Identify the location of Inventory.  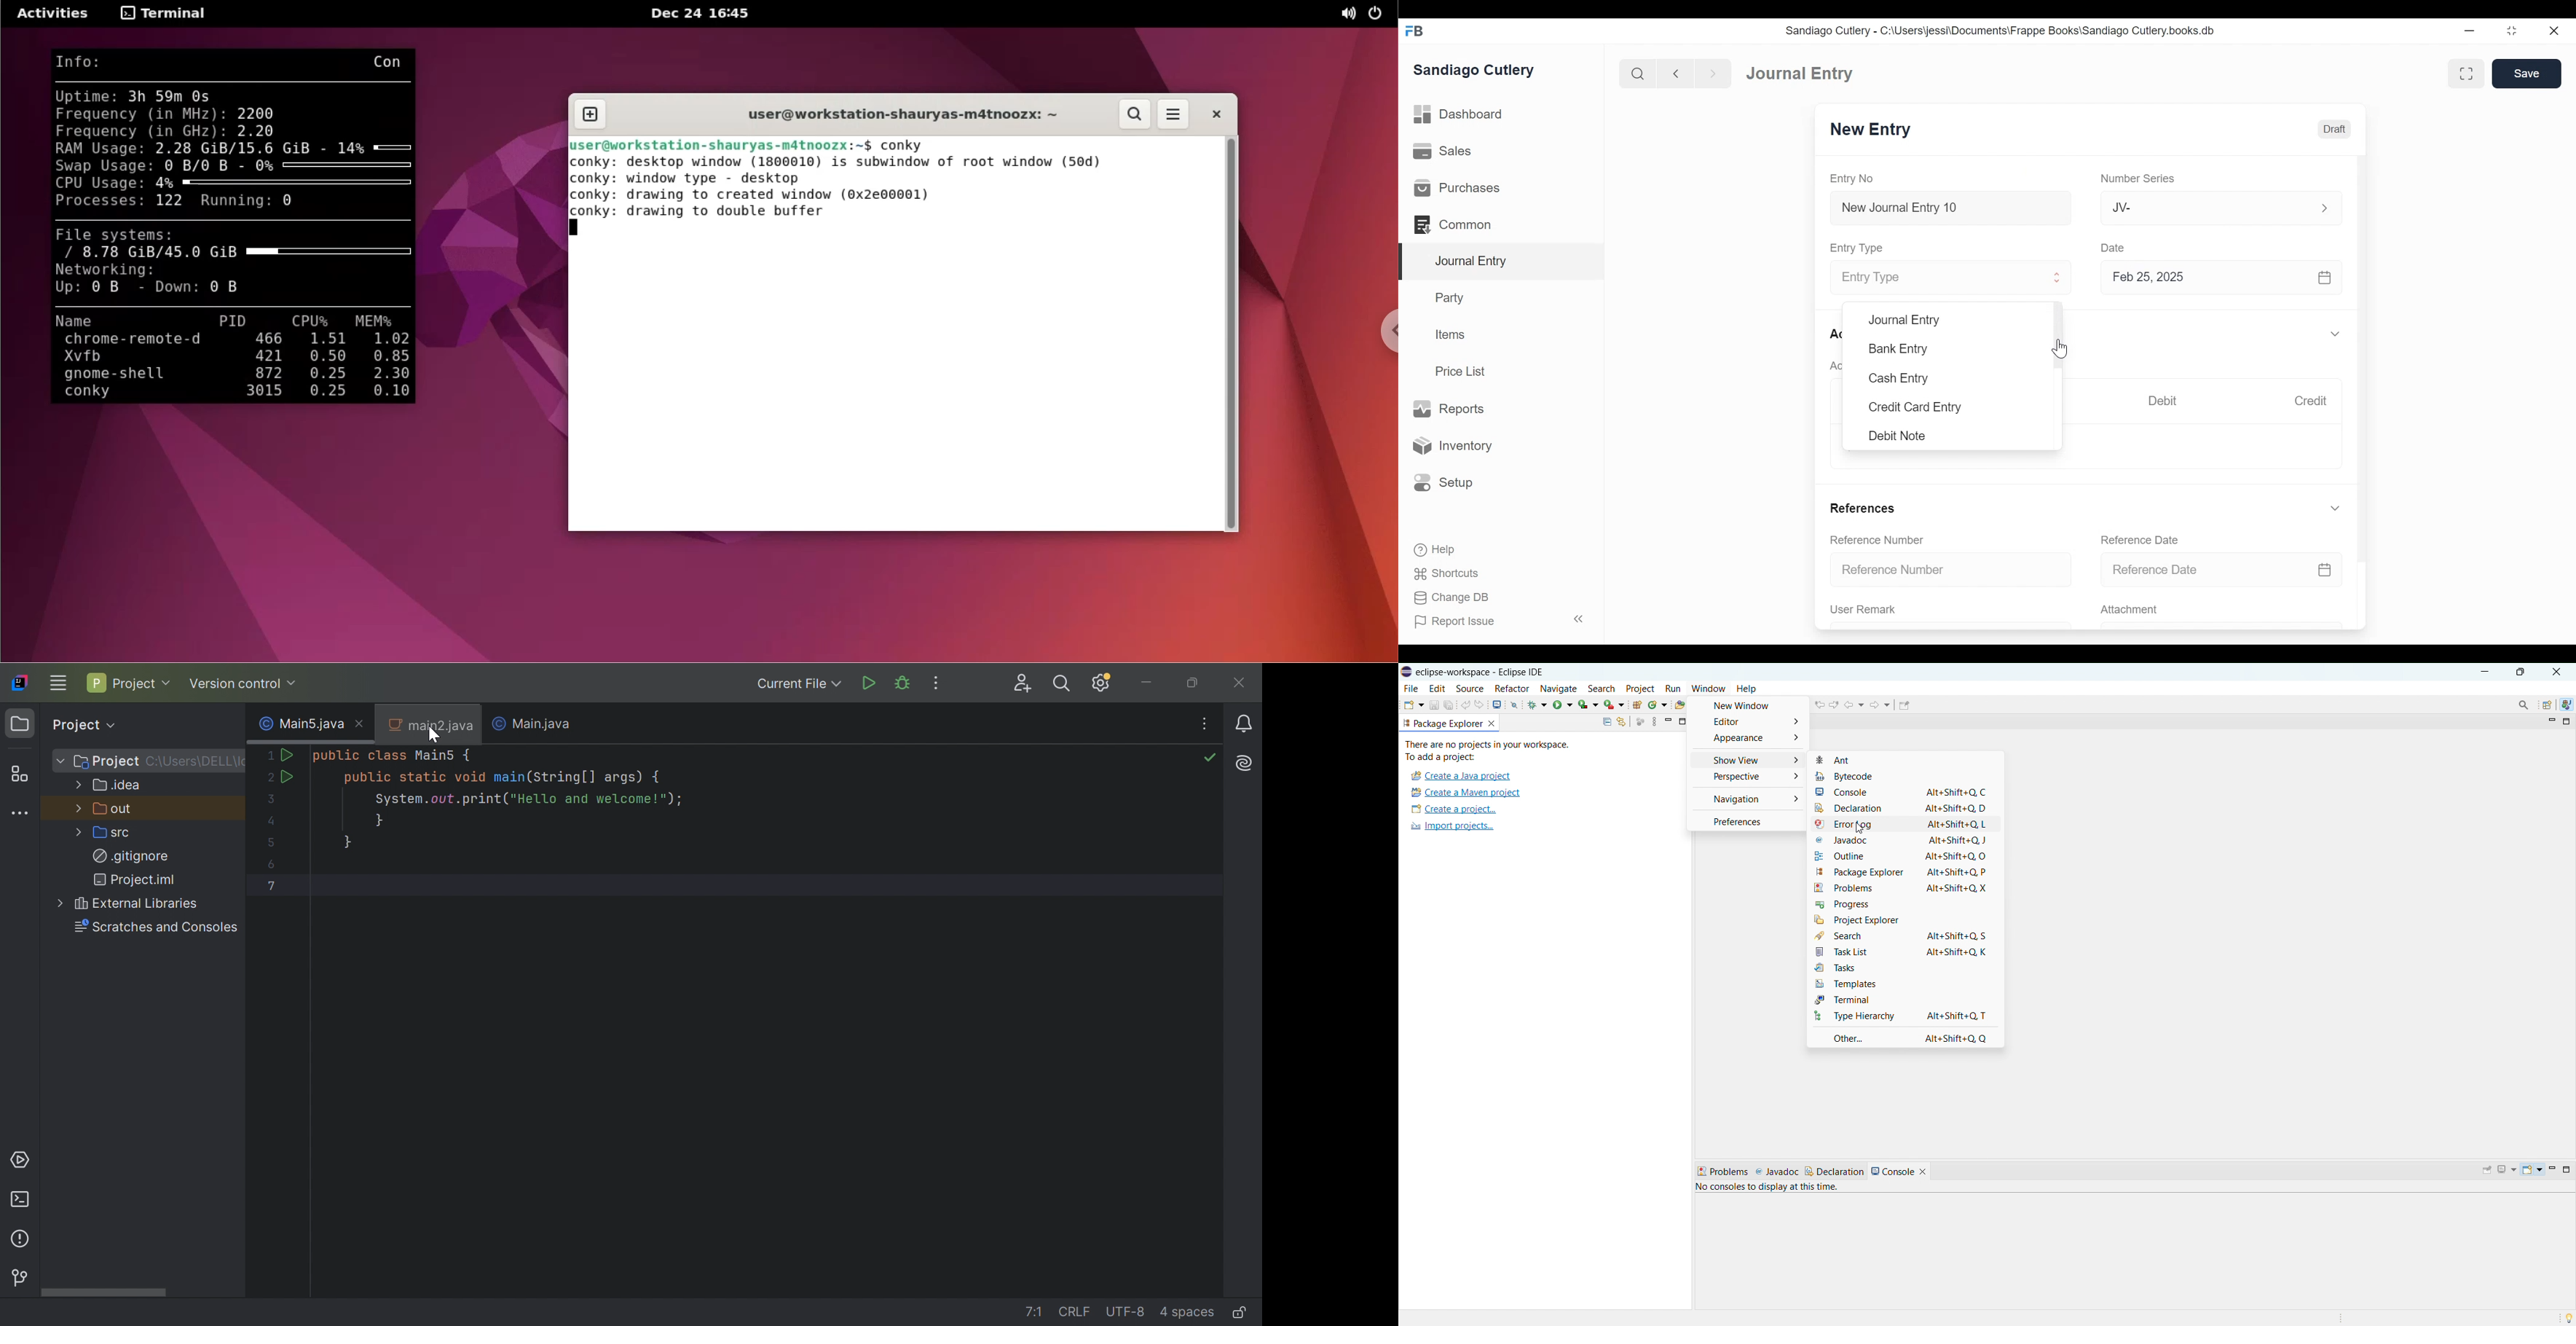
(1455, 445).